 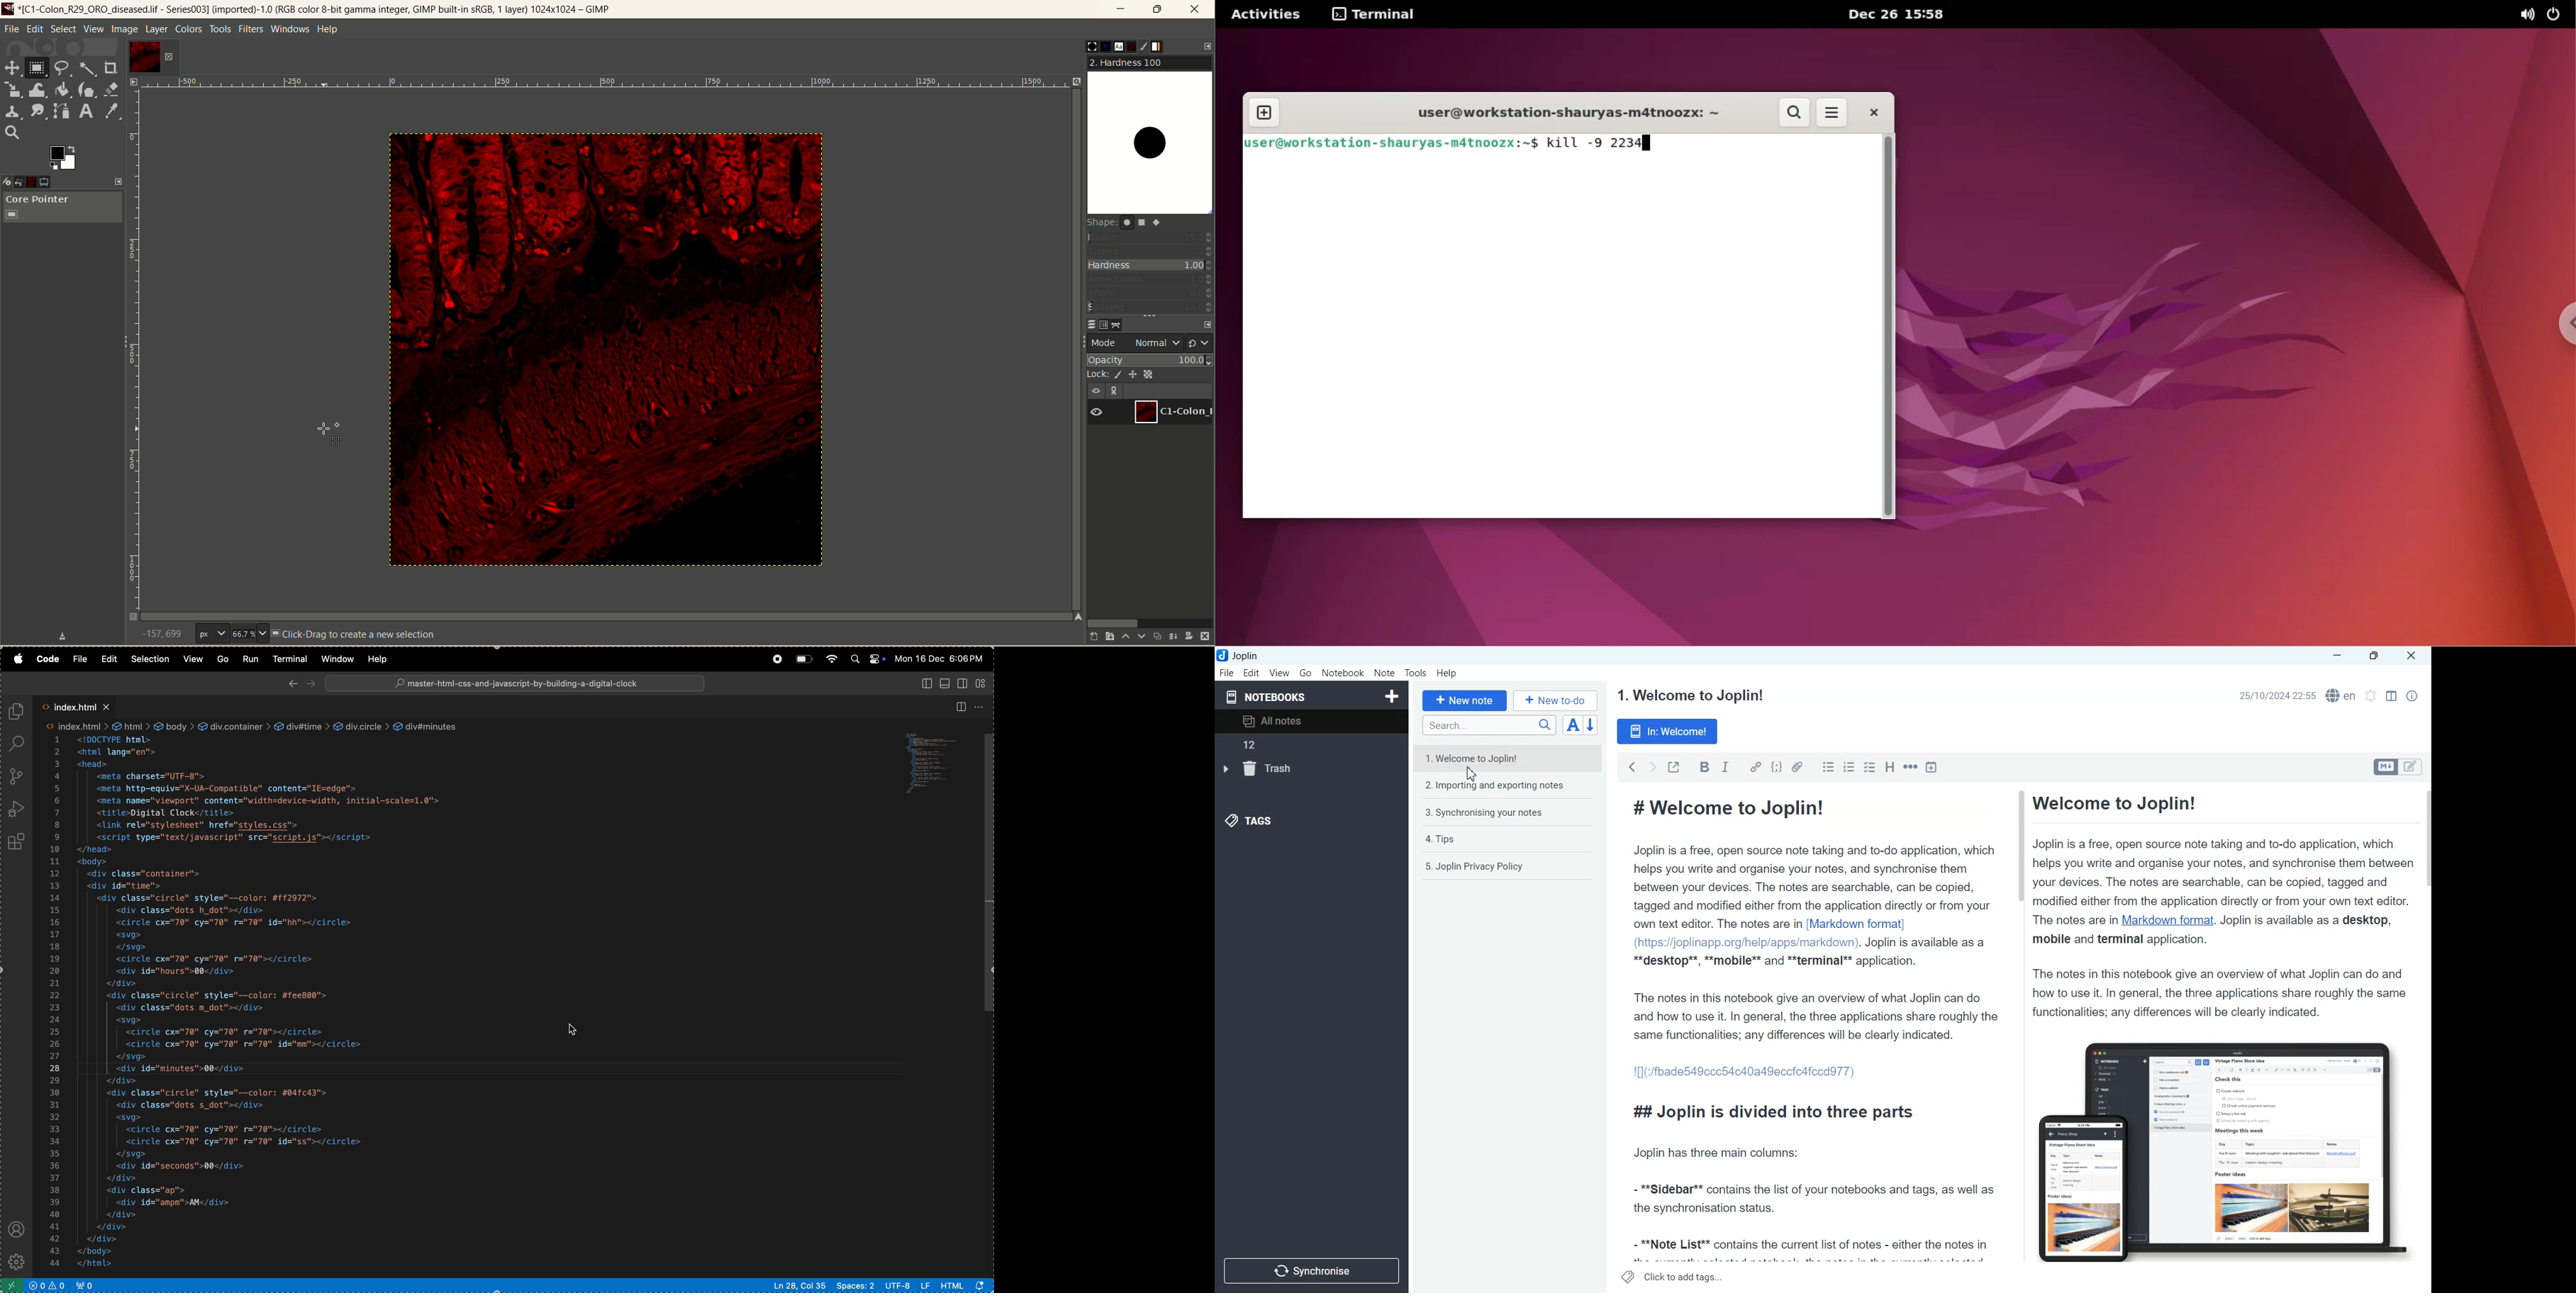 What do you see at coordinates (1475, 773) in the screenshot?
I see `Cursor` at bounding box center [1475, 773].